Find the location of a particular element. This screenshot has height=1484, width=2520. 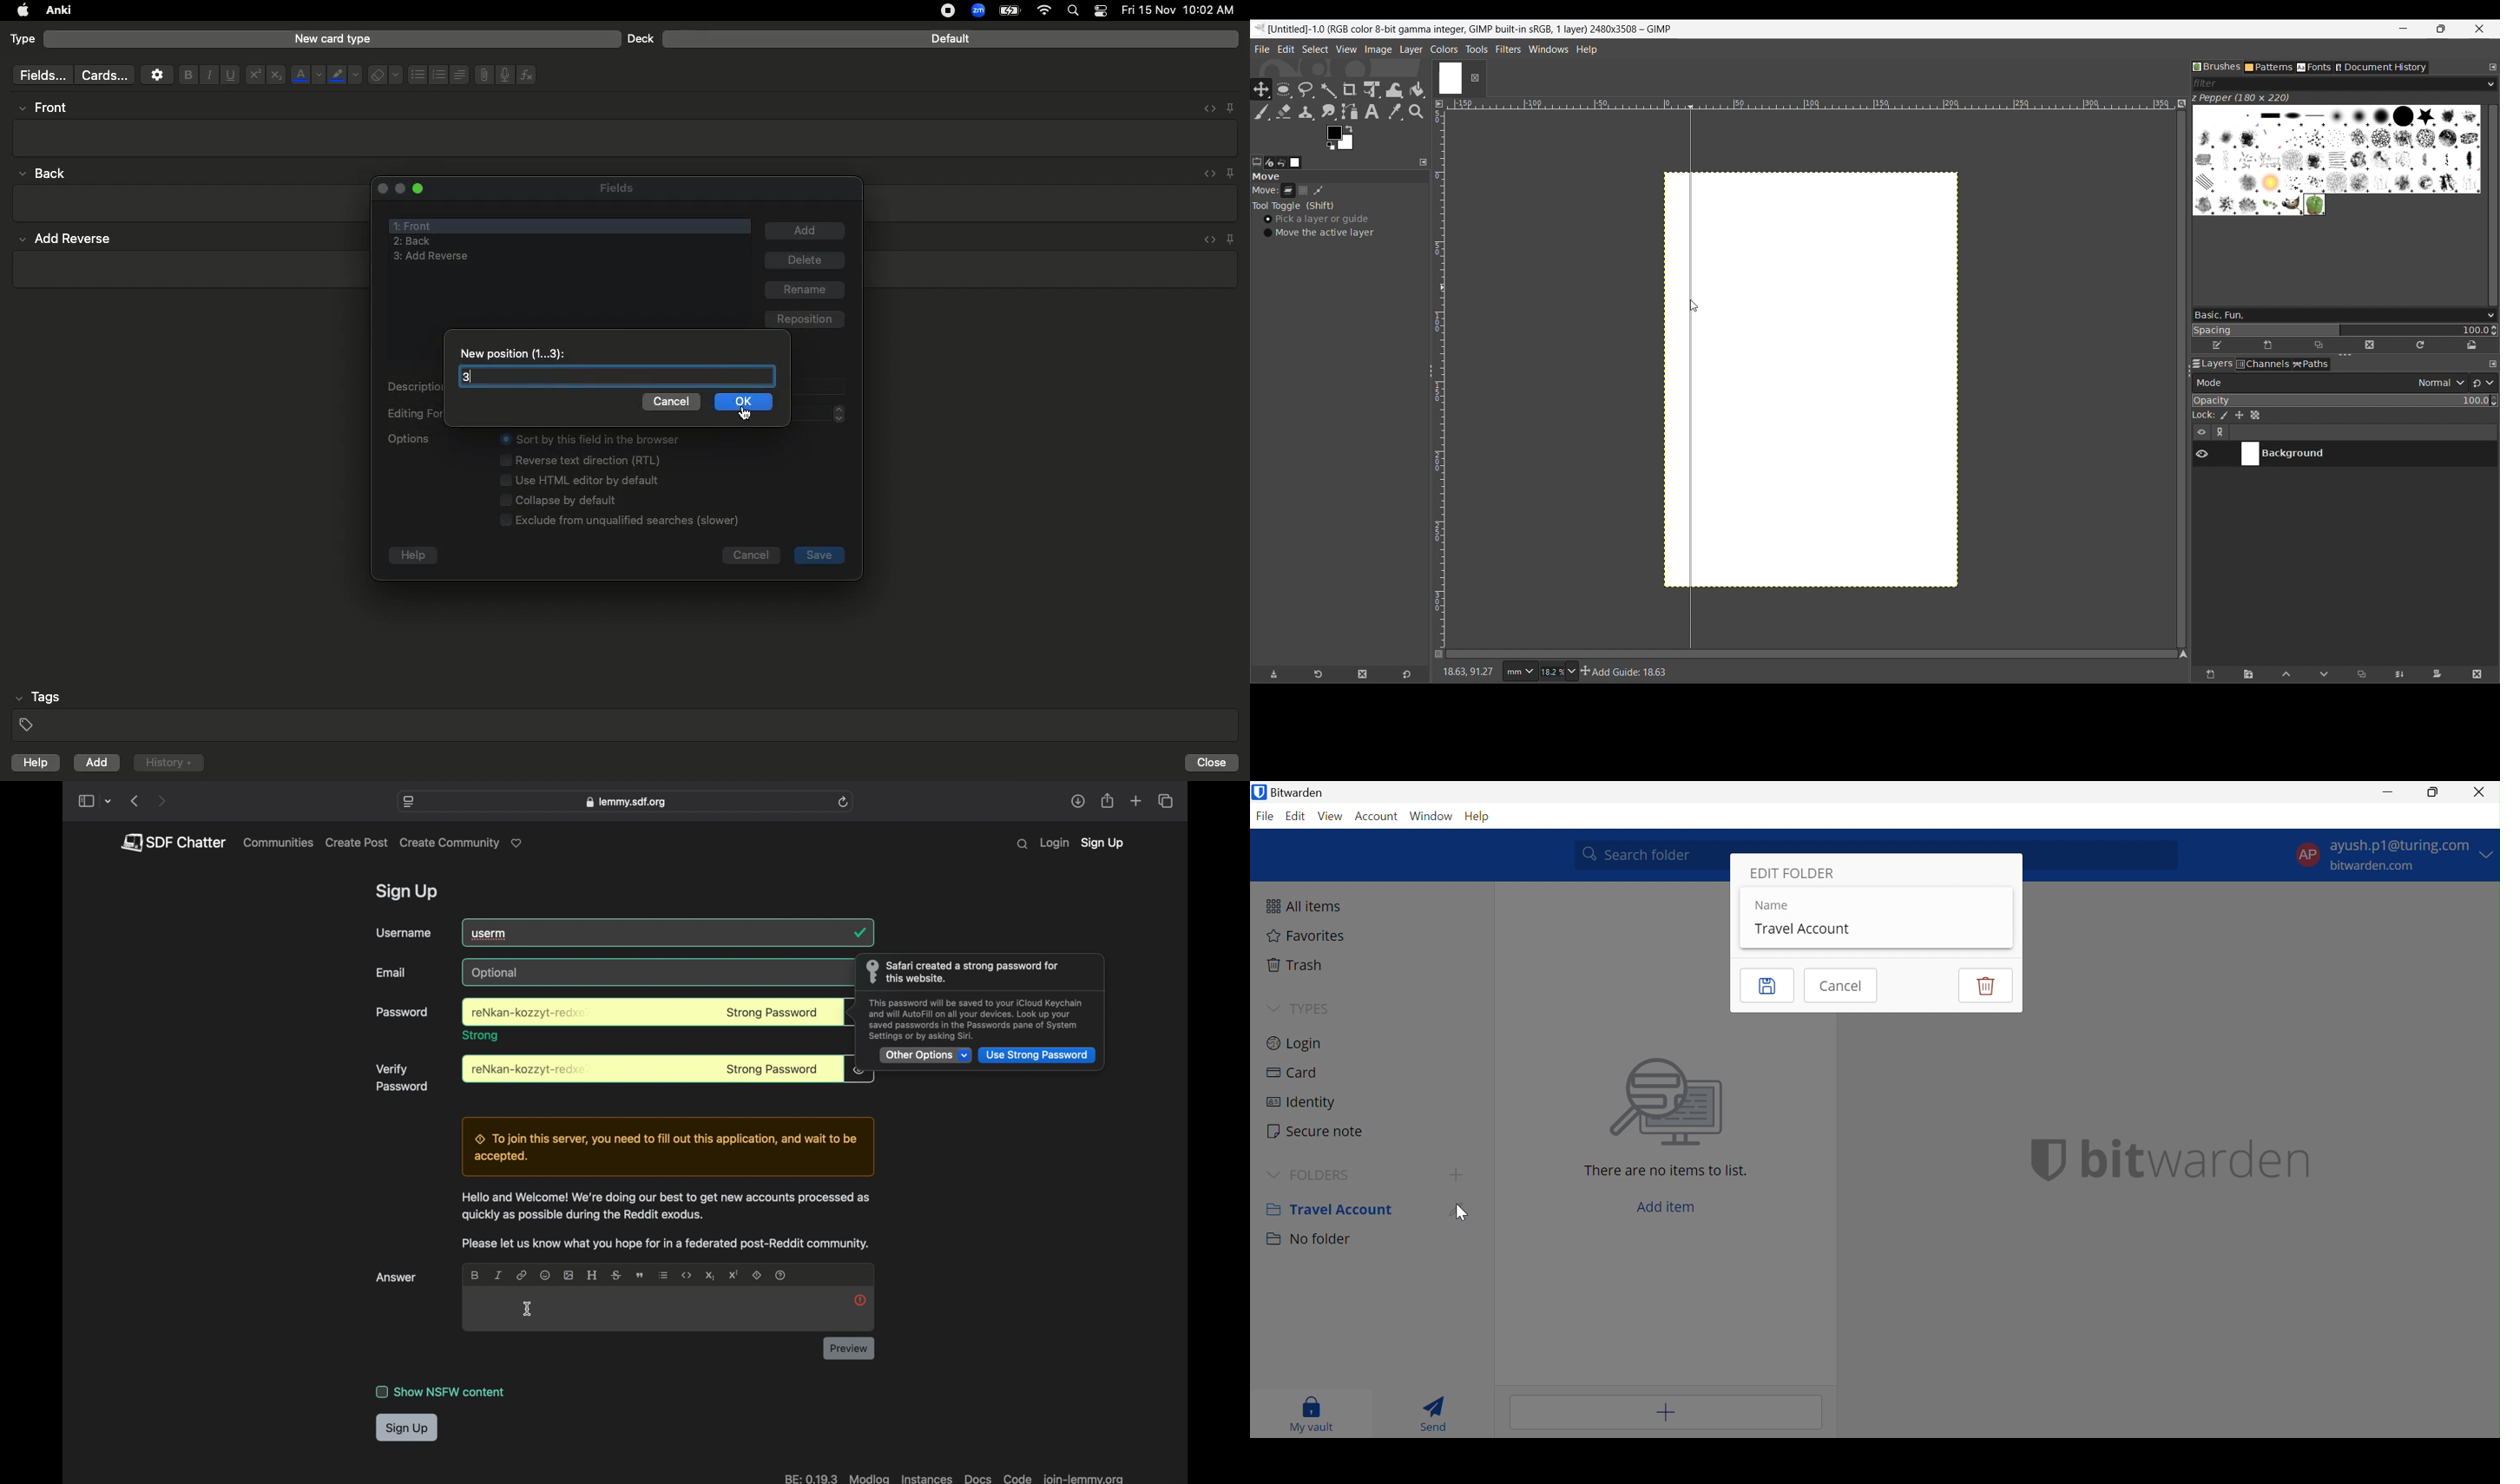

cursor is located at coordinates (745, 413).